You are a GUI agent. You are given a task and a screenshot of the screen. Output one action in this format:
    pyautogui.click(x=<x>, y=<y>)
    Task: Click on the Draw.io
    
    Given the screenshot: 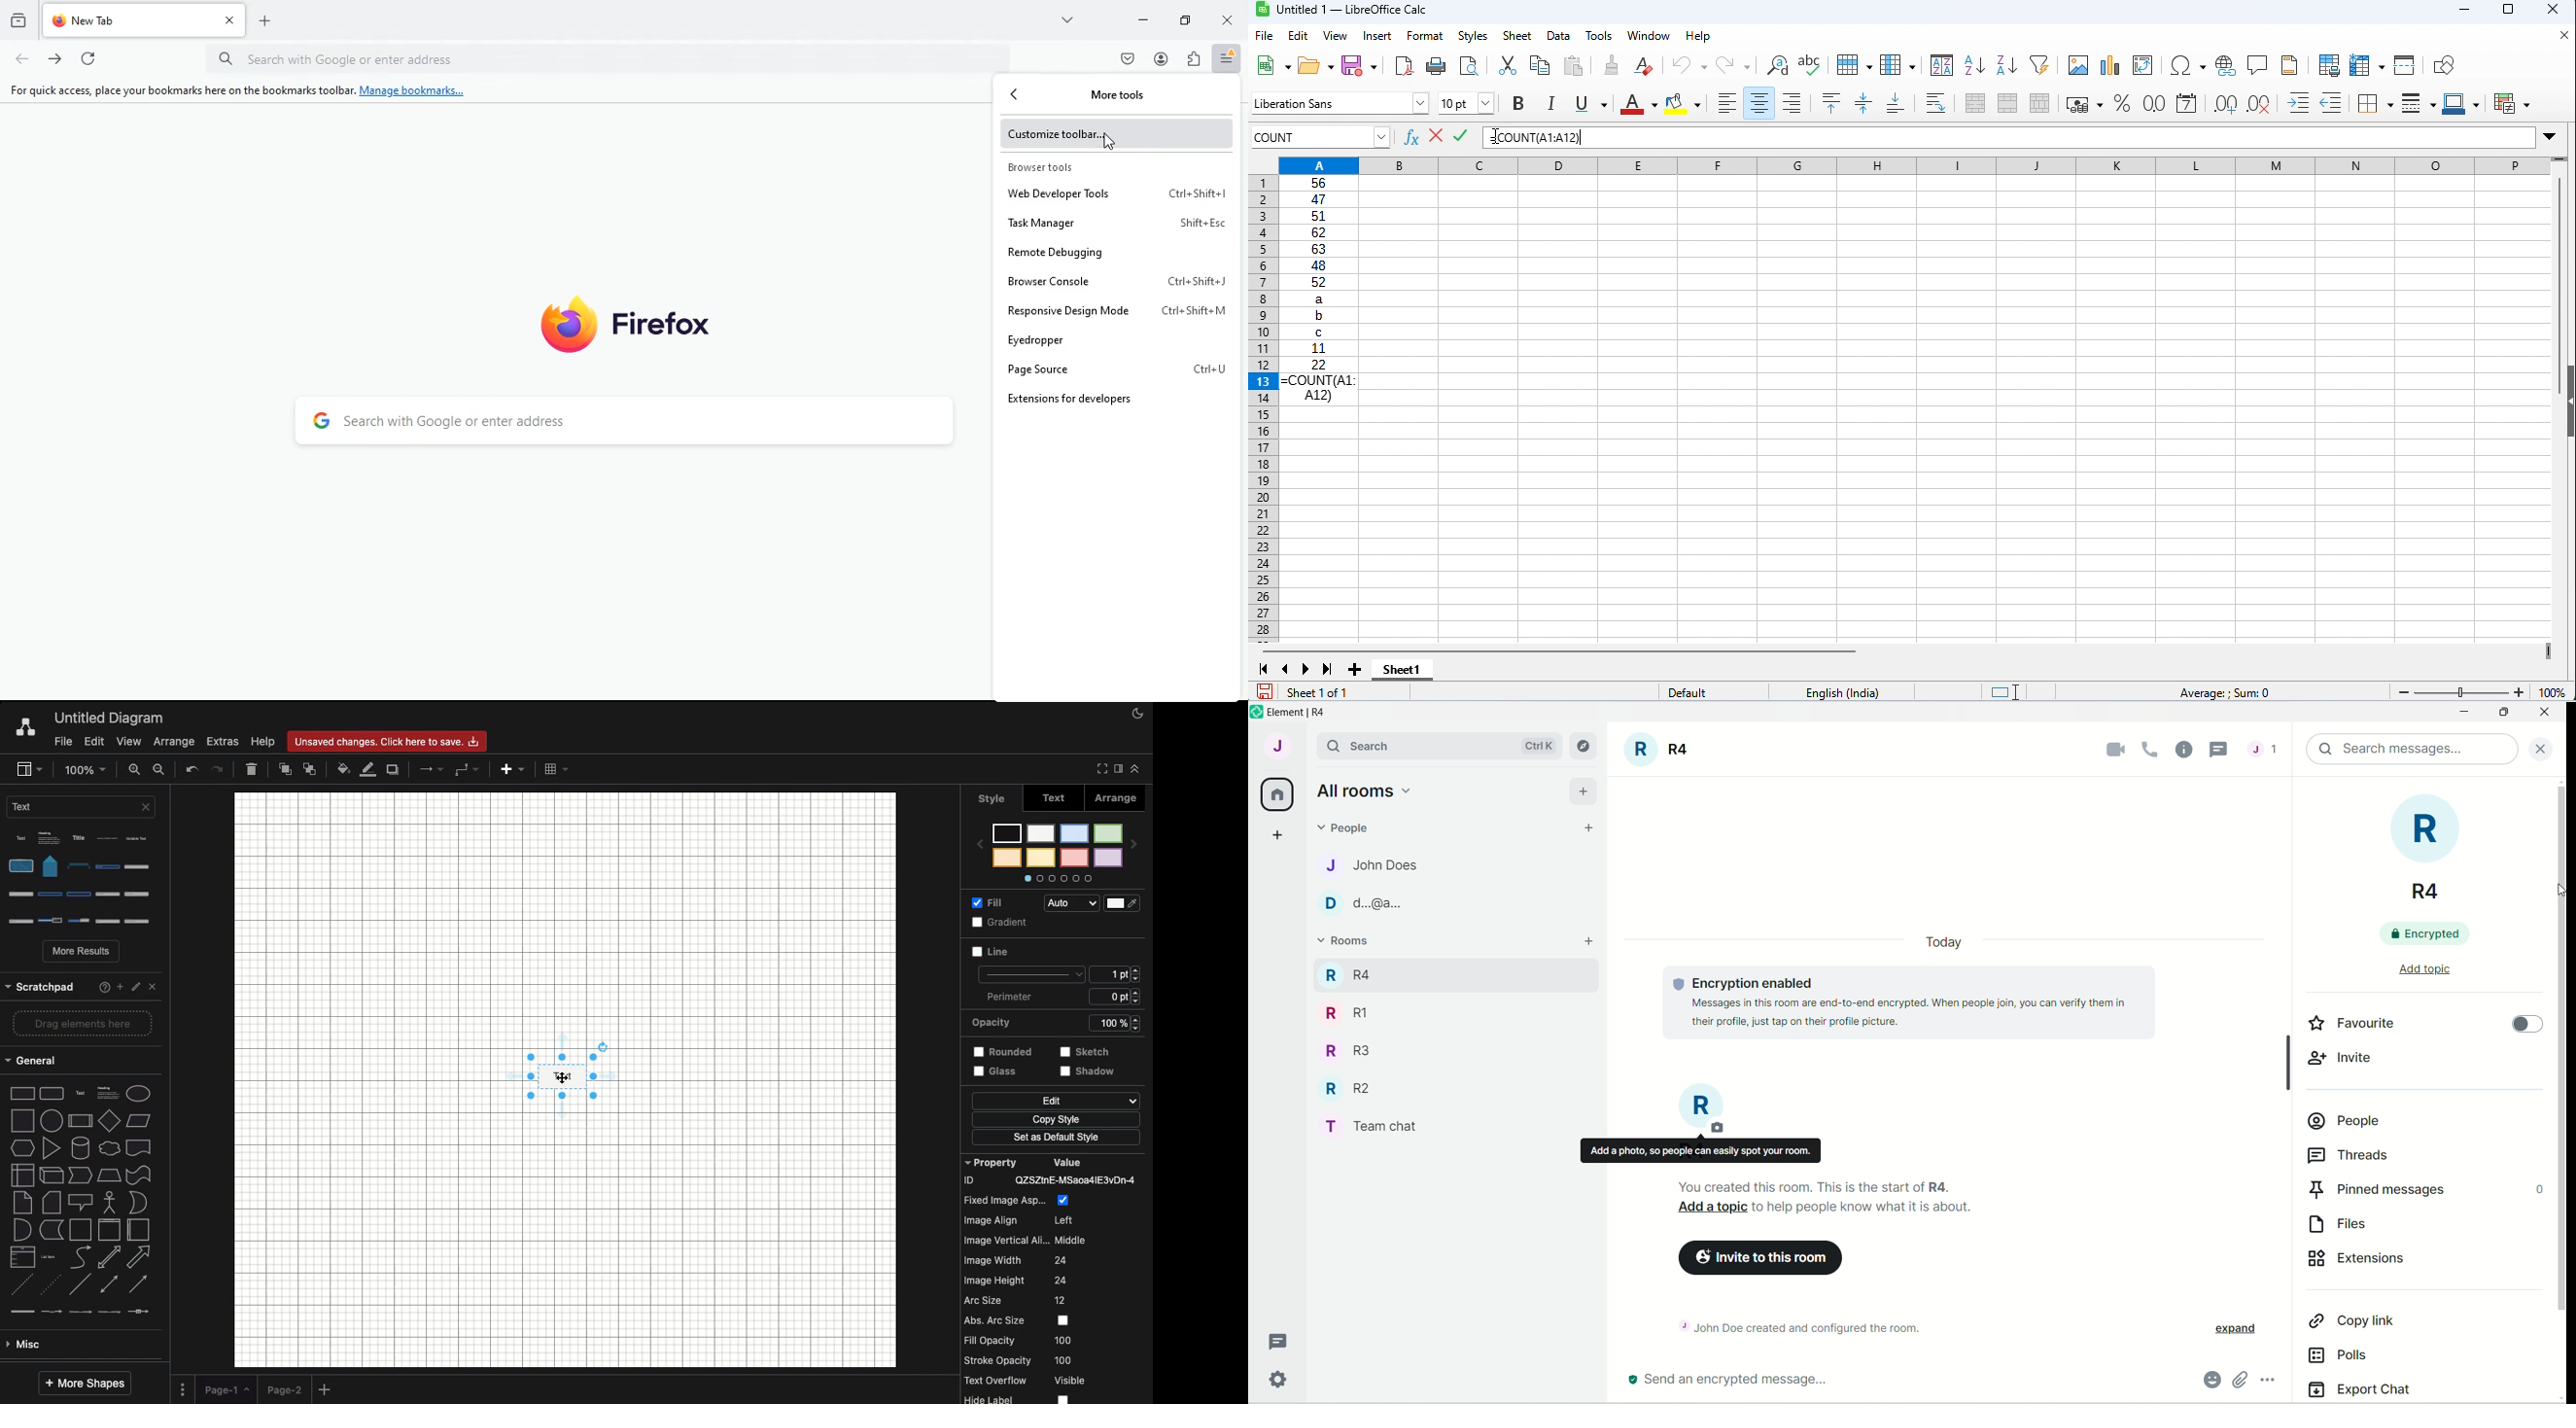 What is the action you would take?
    pyautogui.click(x=25, y=728)
    